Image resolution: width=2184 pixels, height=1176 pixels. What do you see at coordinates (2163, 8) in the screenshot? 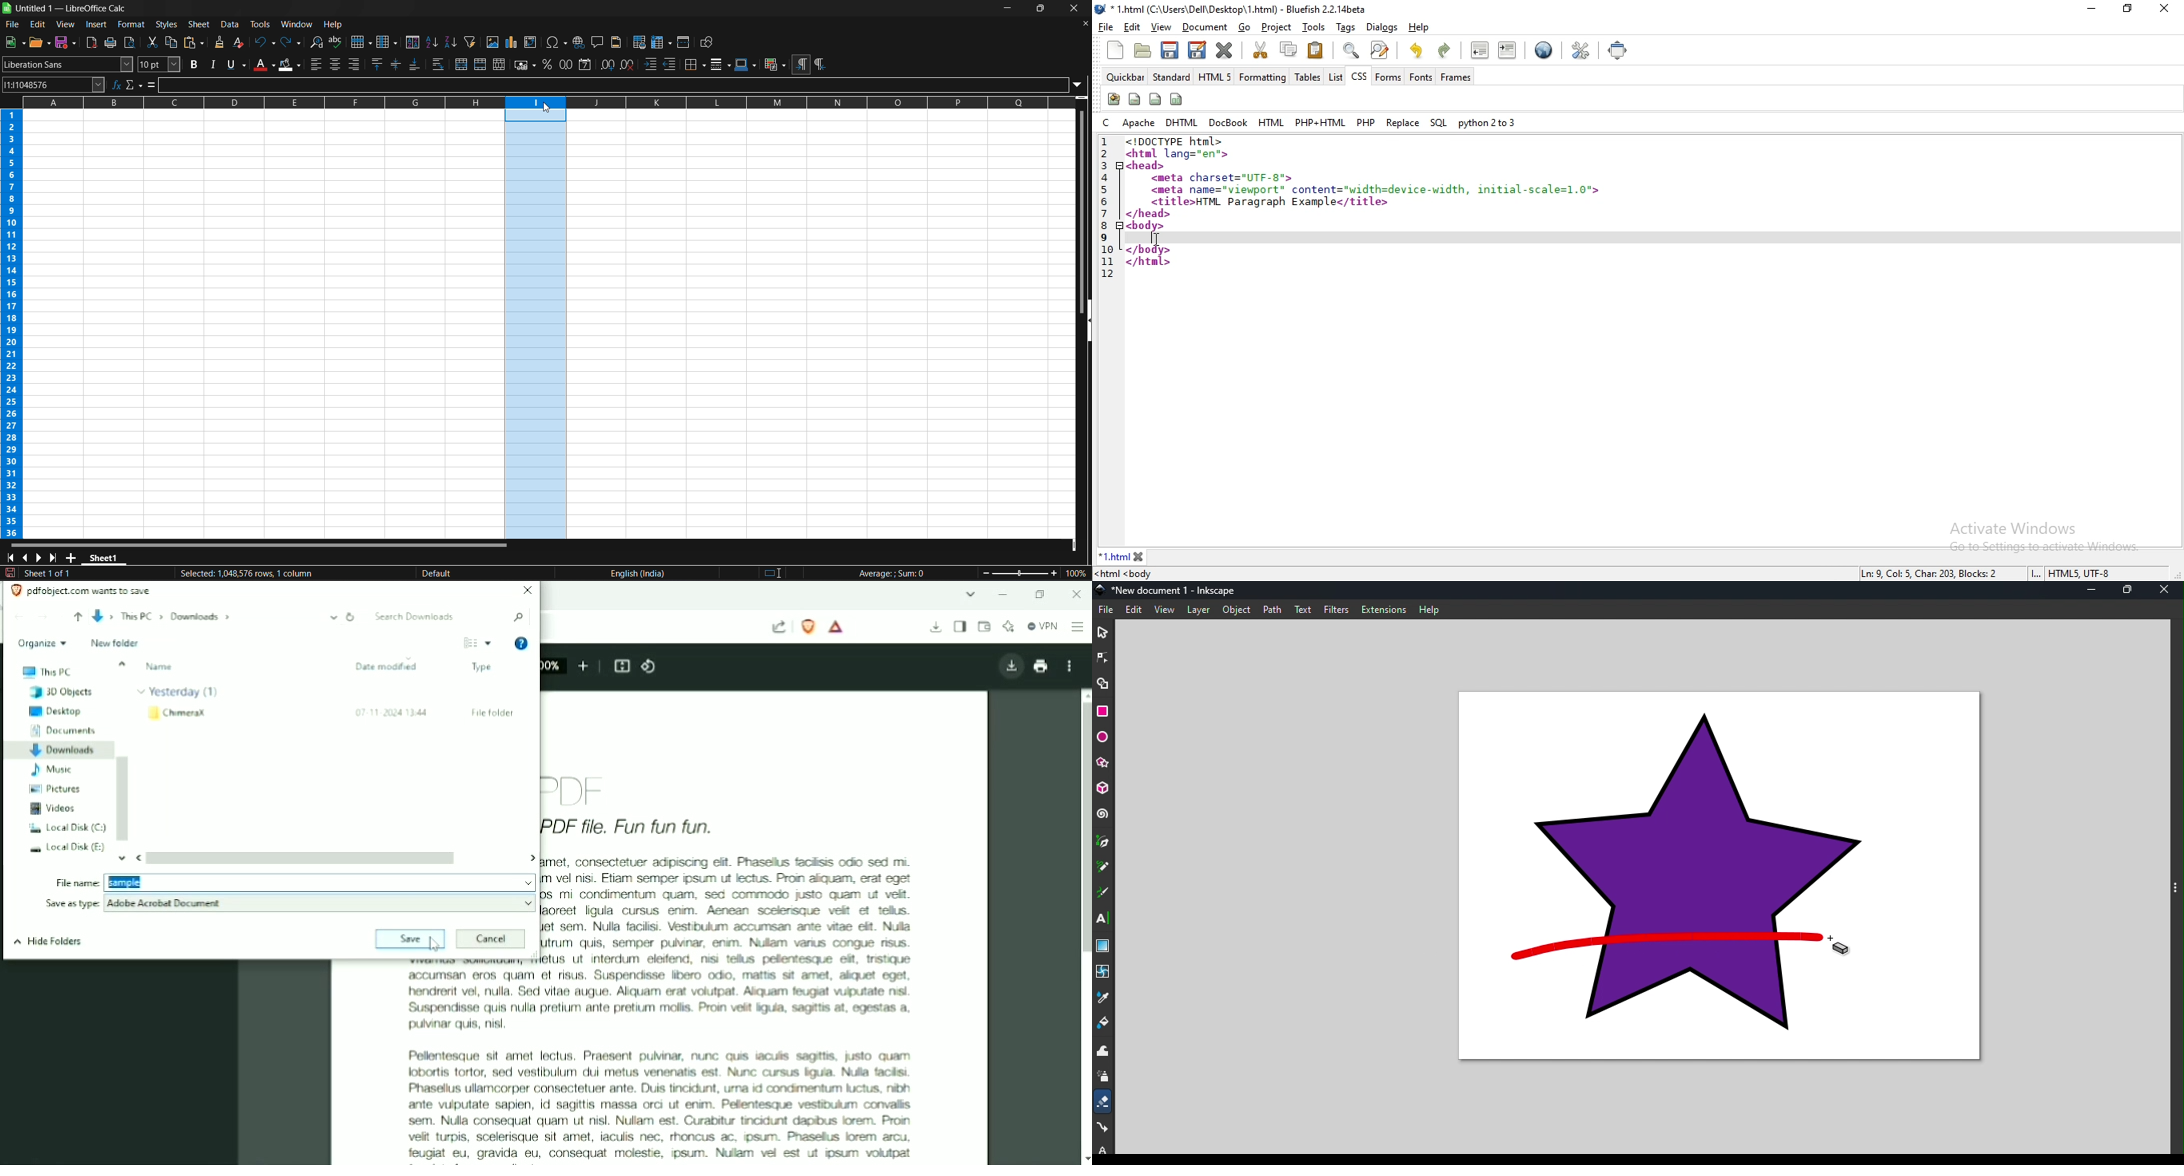
I see `close` at bounding box center [2163, 8].